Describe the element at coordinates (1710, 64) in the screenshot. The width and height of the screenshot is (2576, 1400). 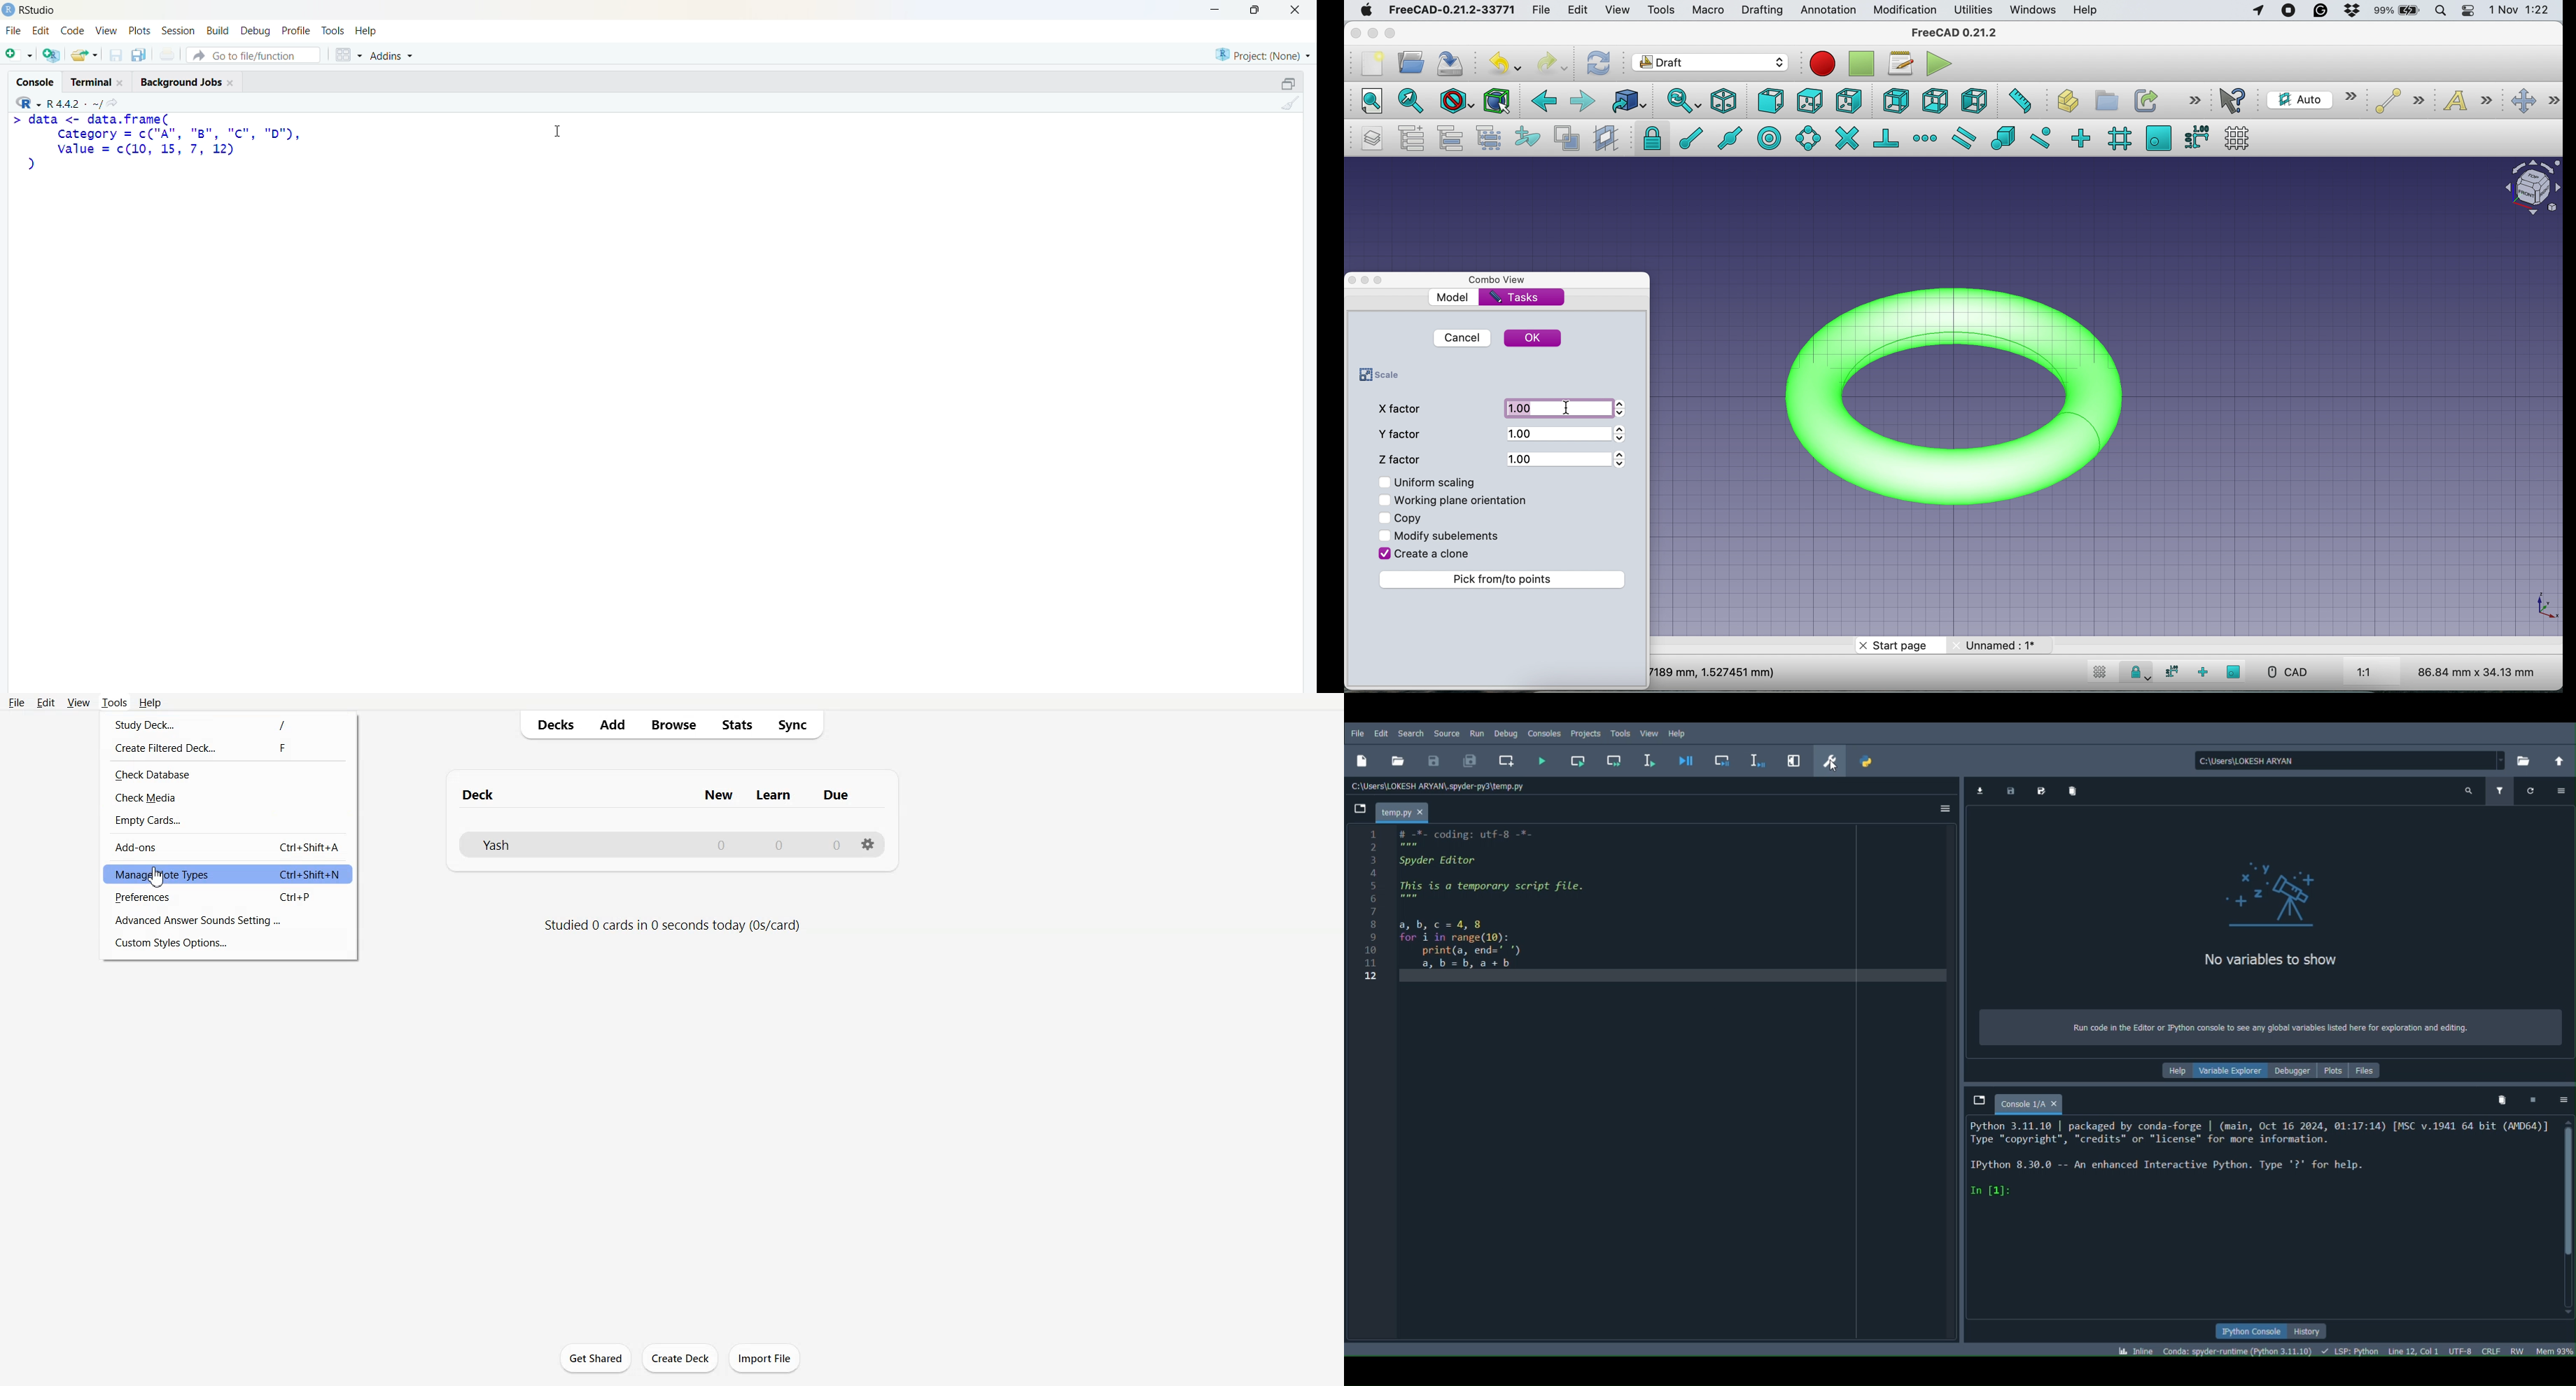
I see `Switch between workbenches` at that location.